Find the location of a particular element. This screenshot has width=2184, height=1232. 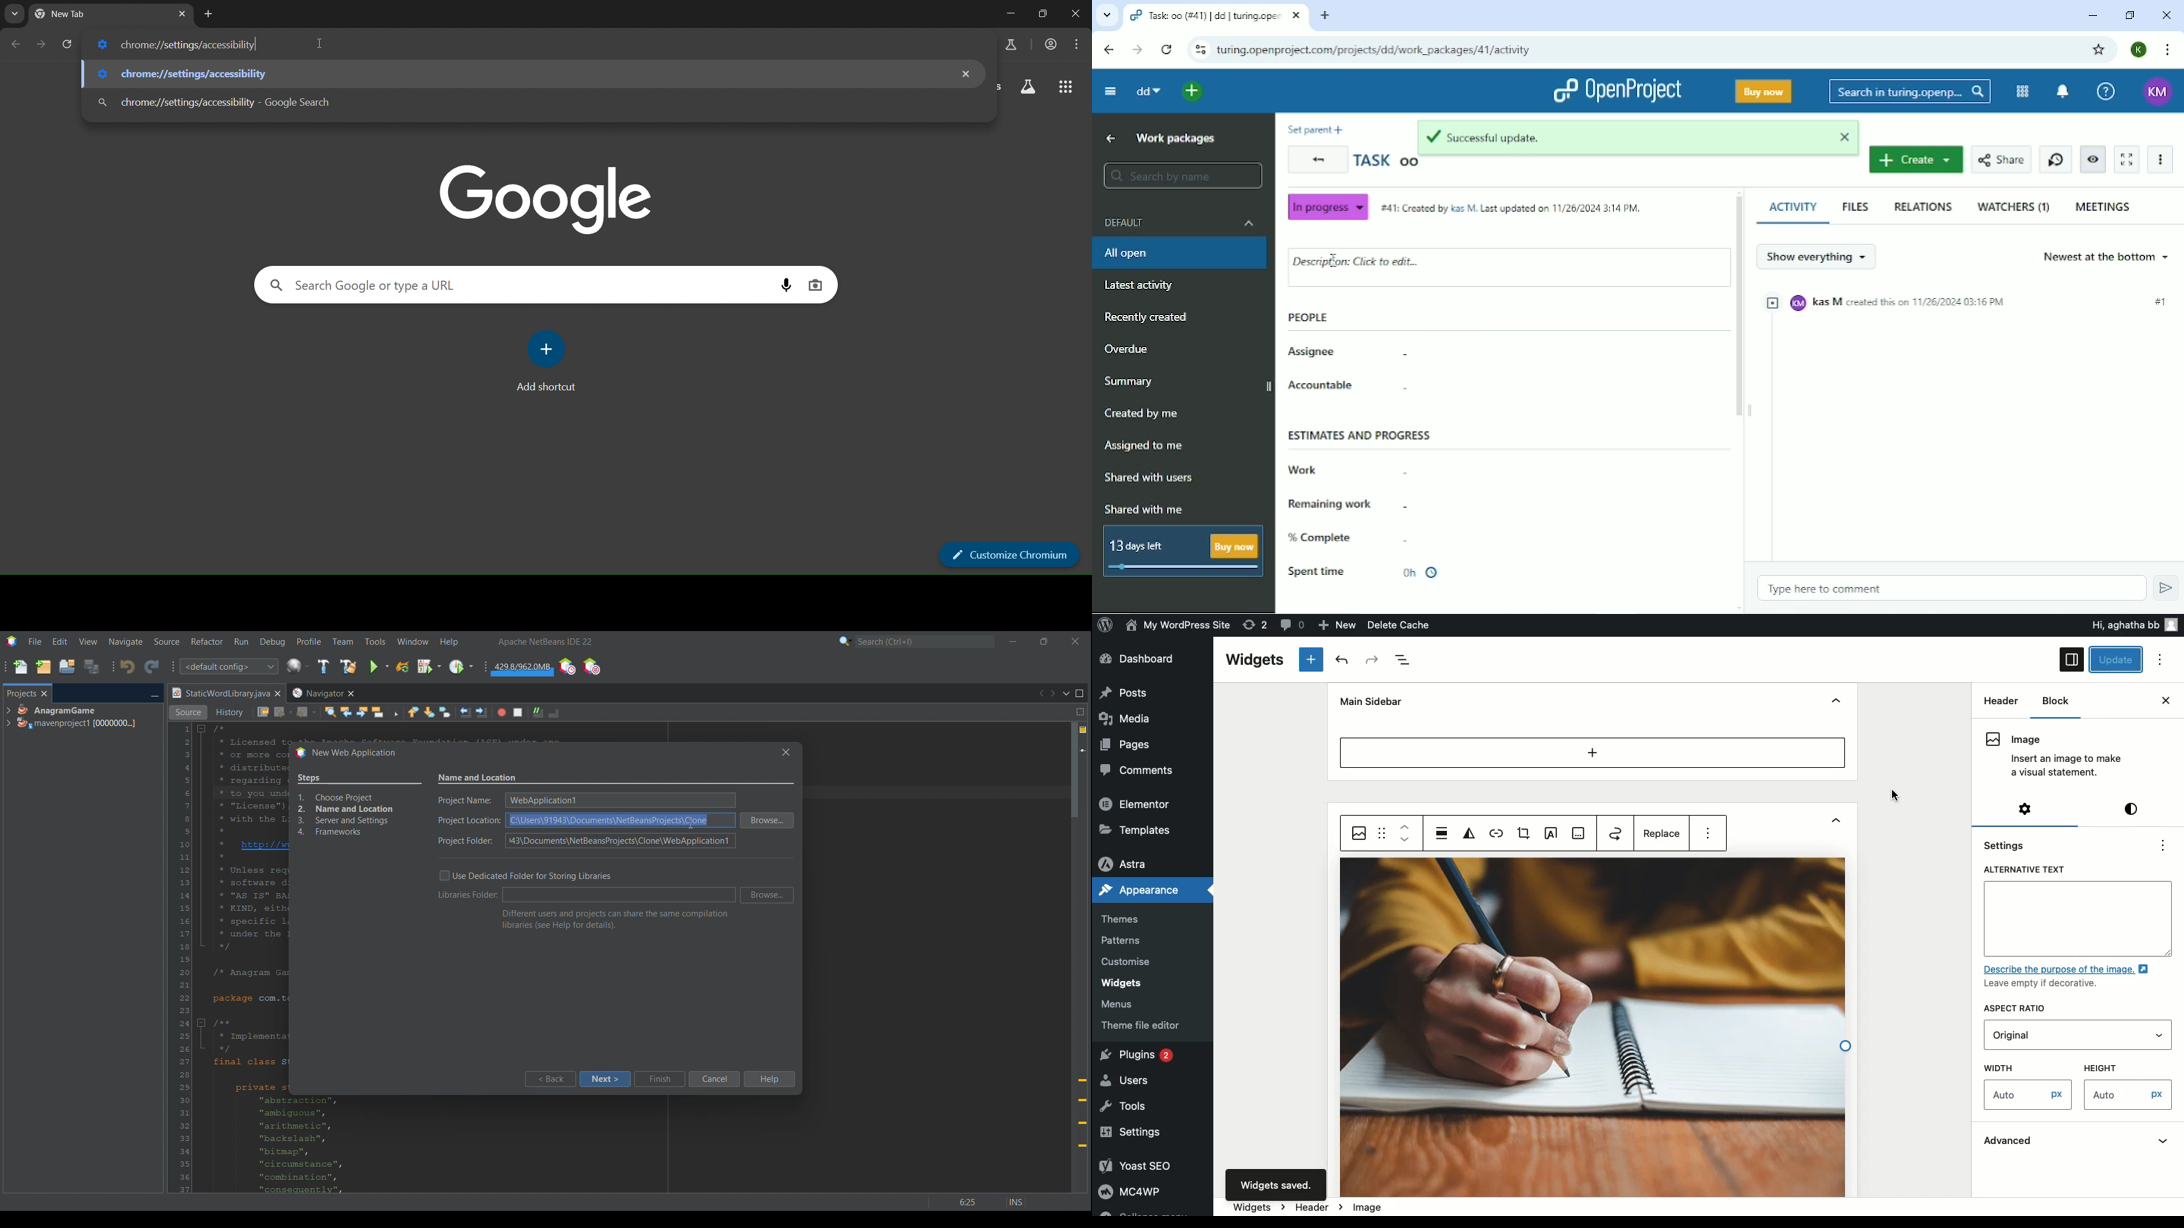

Shared with users is located at coordinates (1151, 478).